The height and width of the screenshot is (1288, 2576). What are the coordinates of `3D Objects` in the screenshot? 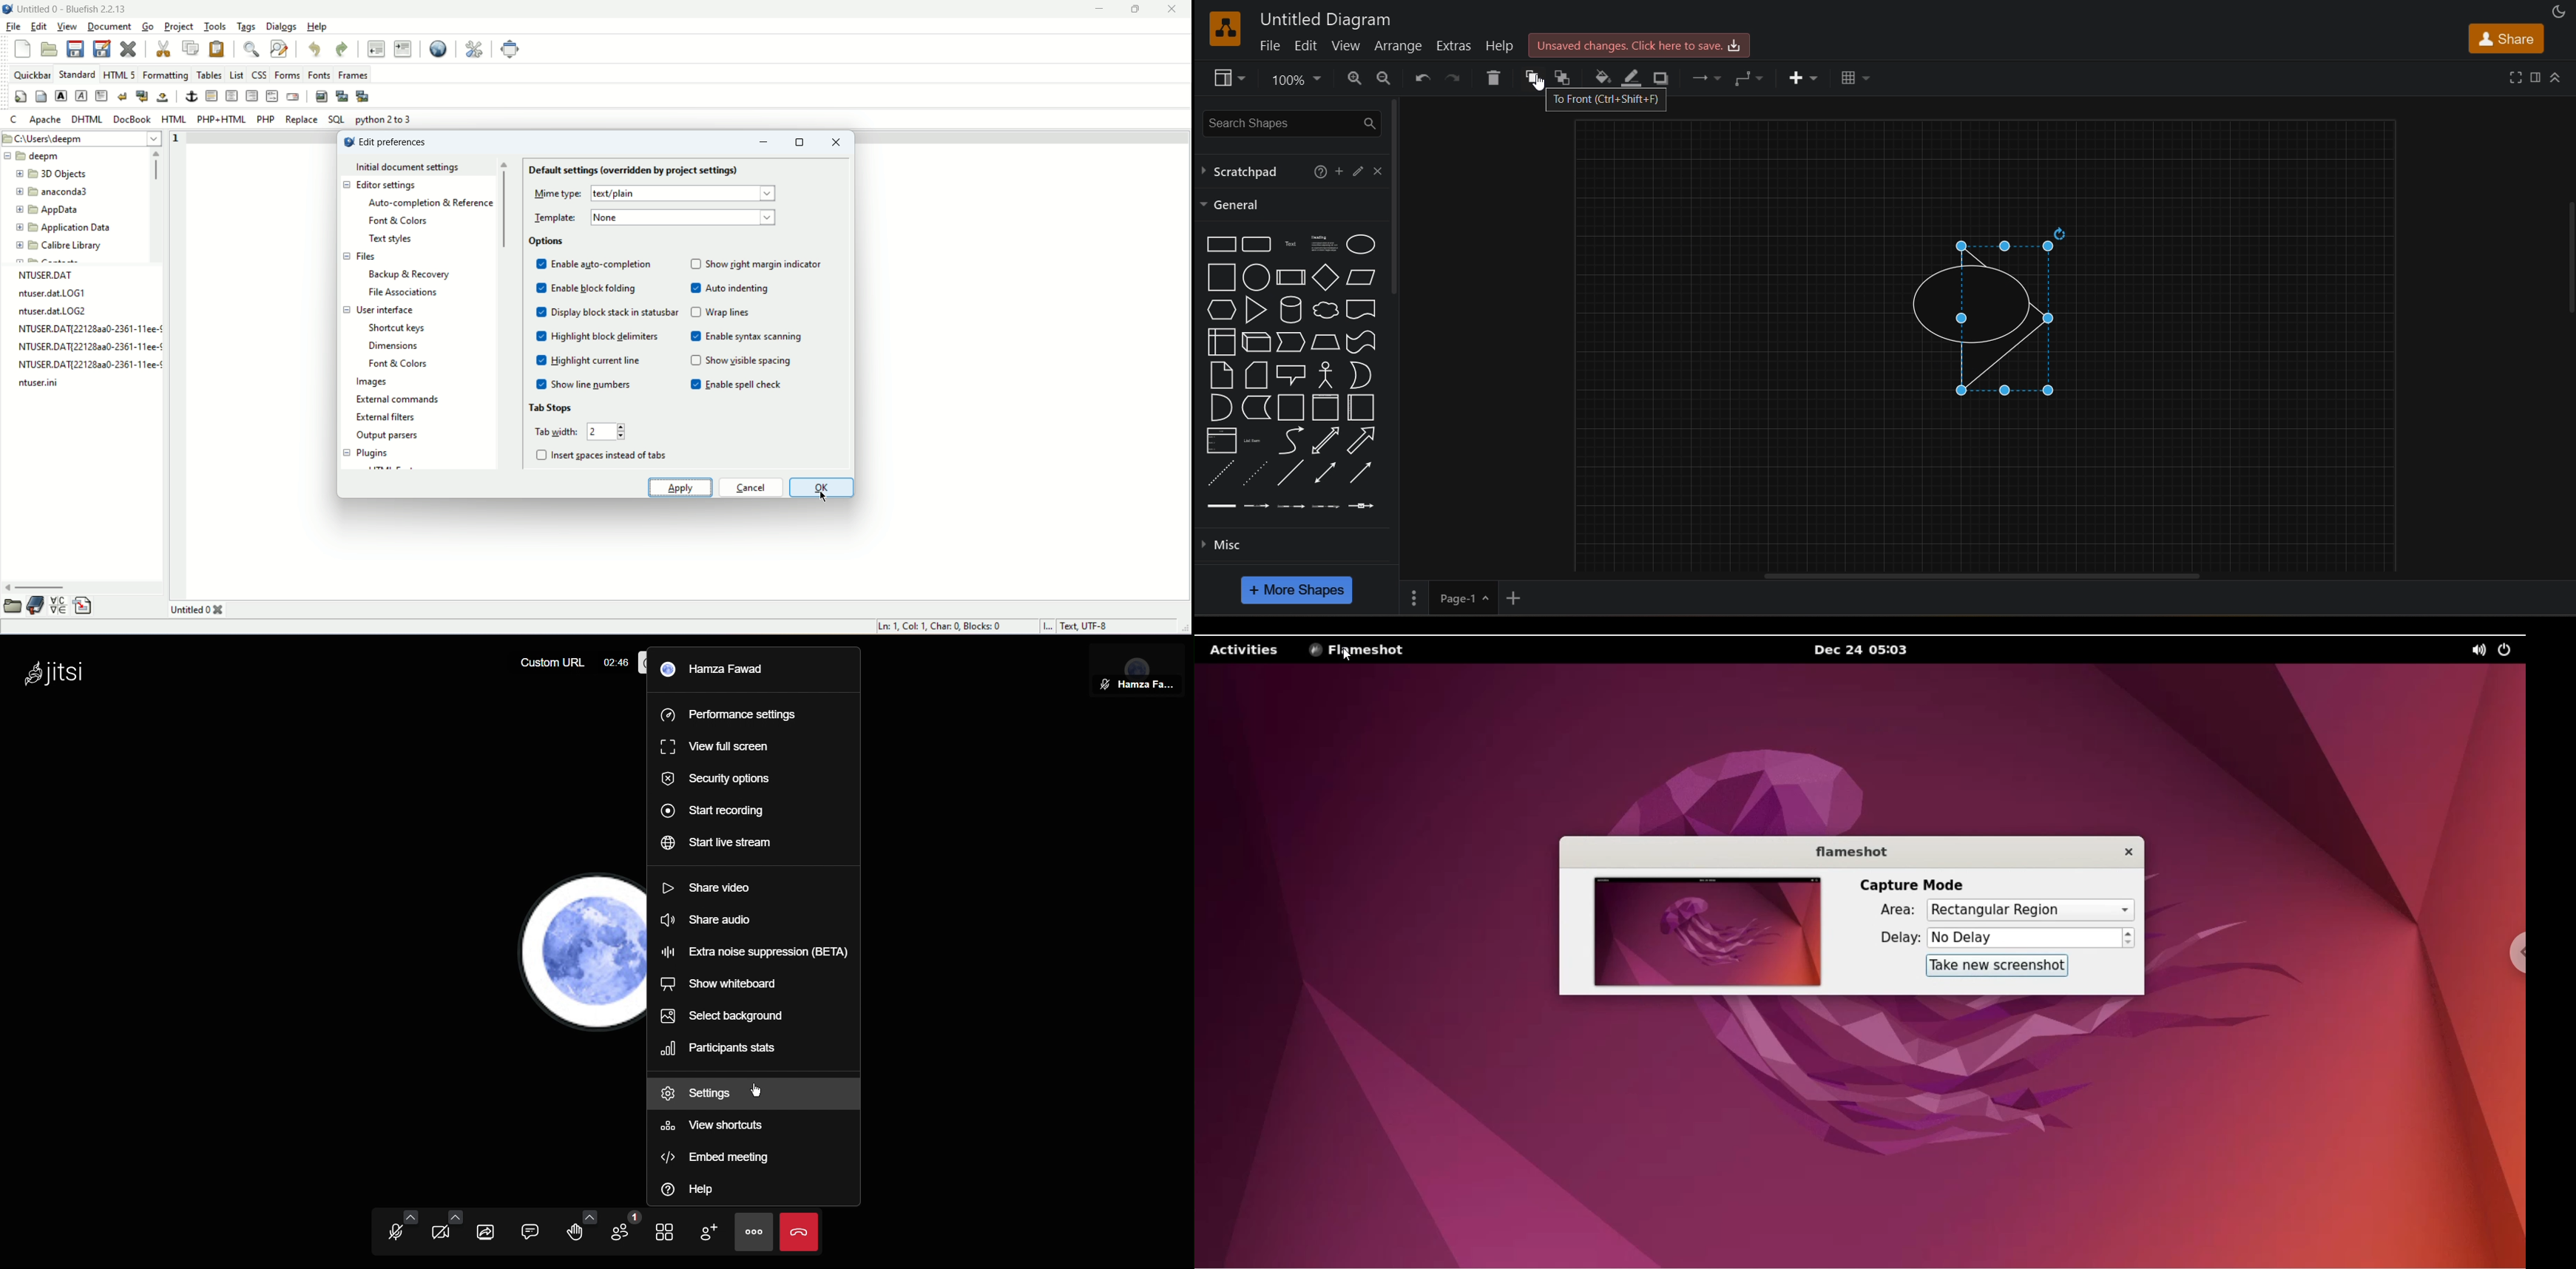 It's located at (66, 174).